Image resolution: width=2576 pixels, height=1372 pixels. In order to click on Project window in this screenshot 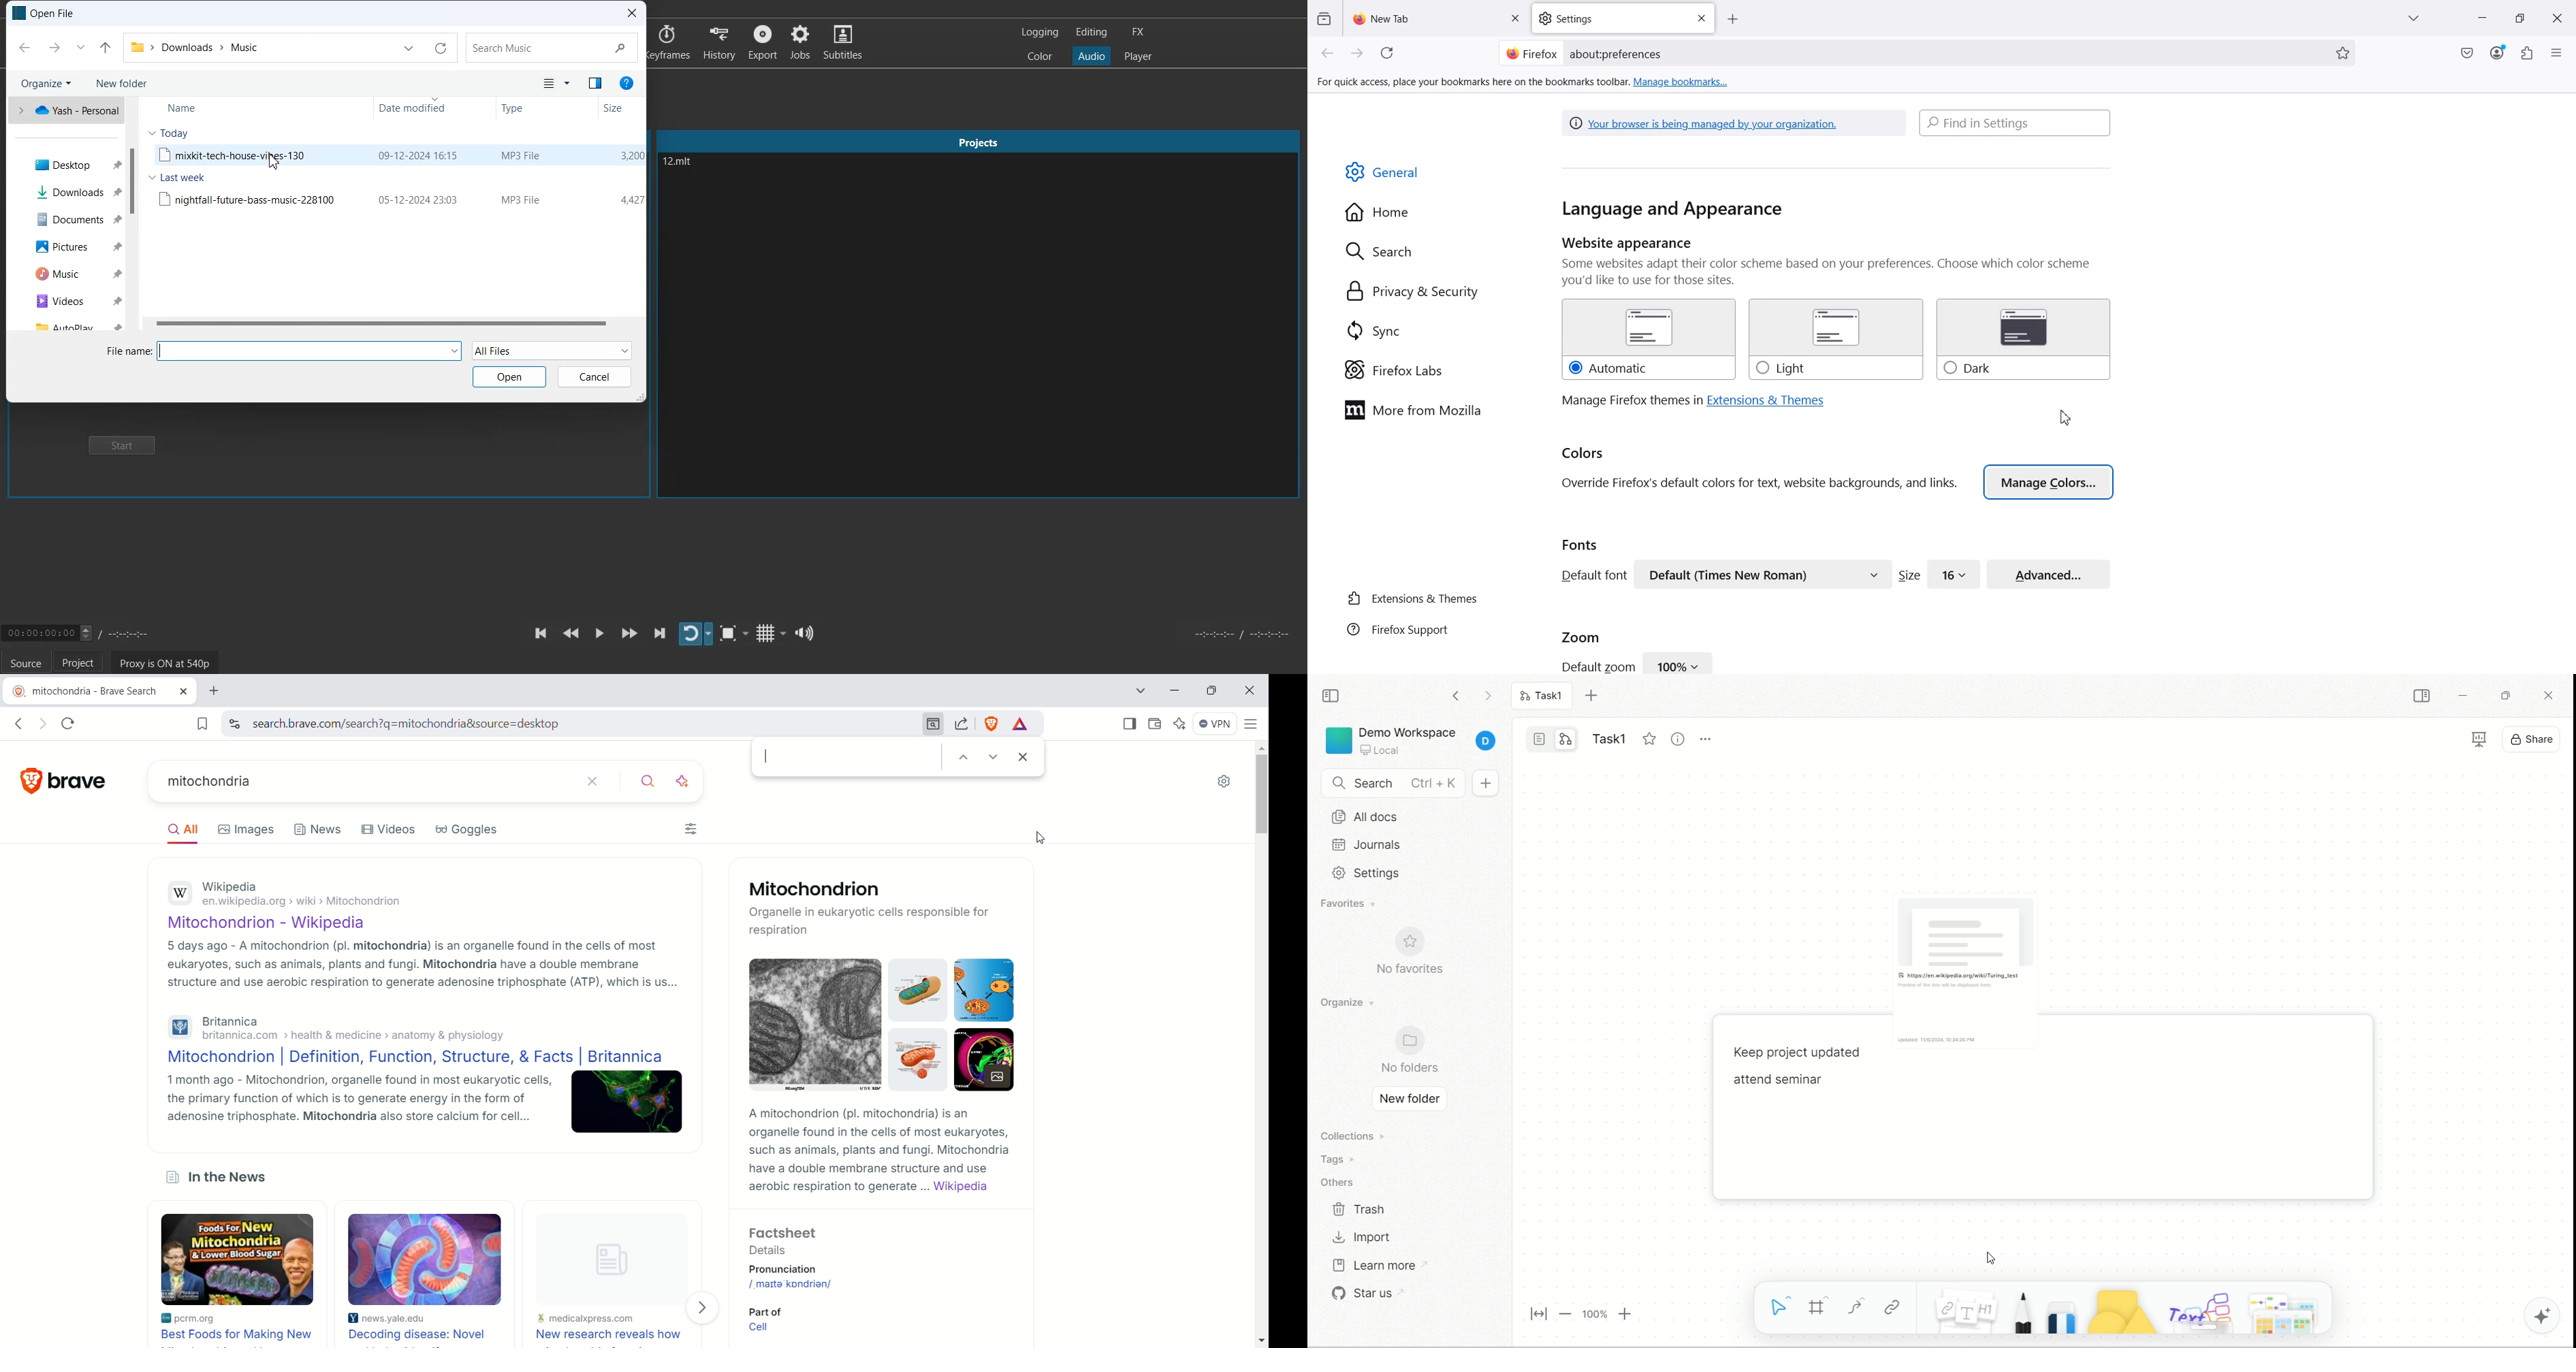, I will do `click(979, 140)`.